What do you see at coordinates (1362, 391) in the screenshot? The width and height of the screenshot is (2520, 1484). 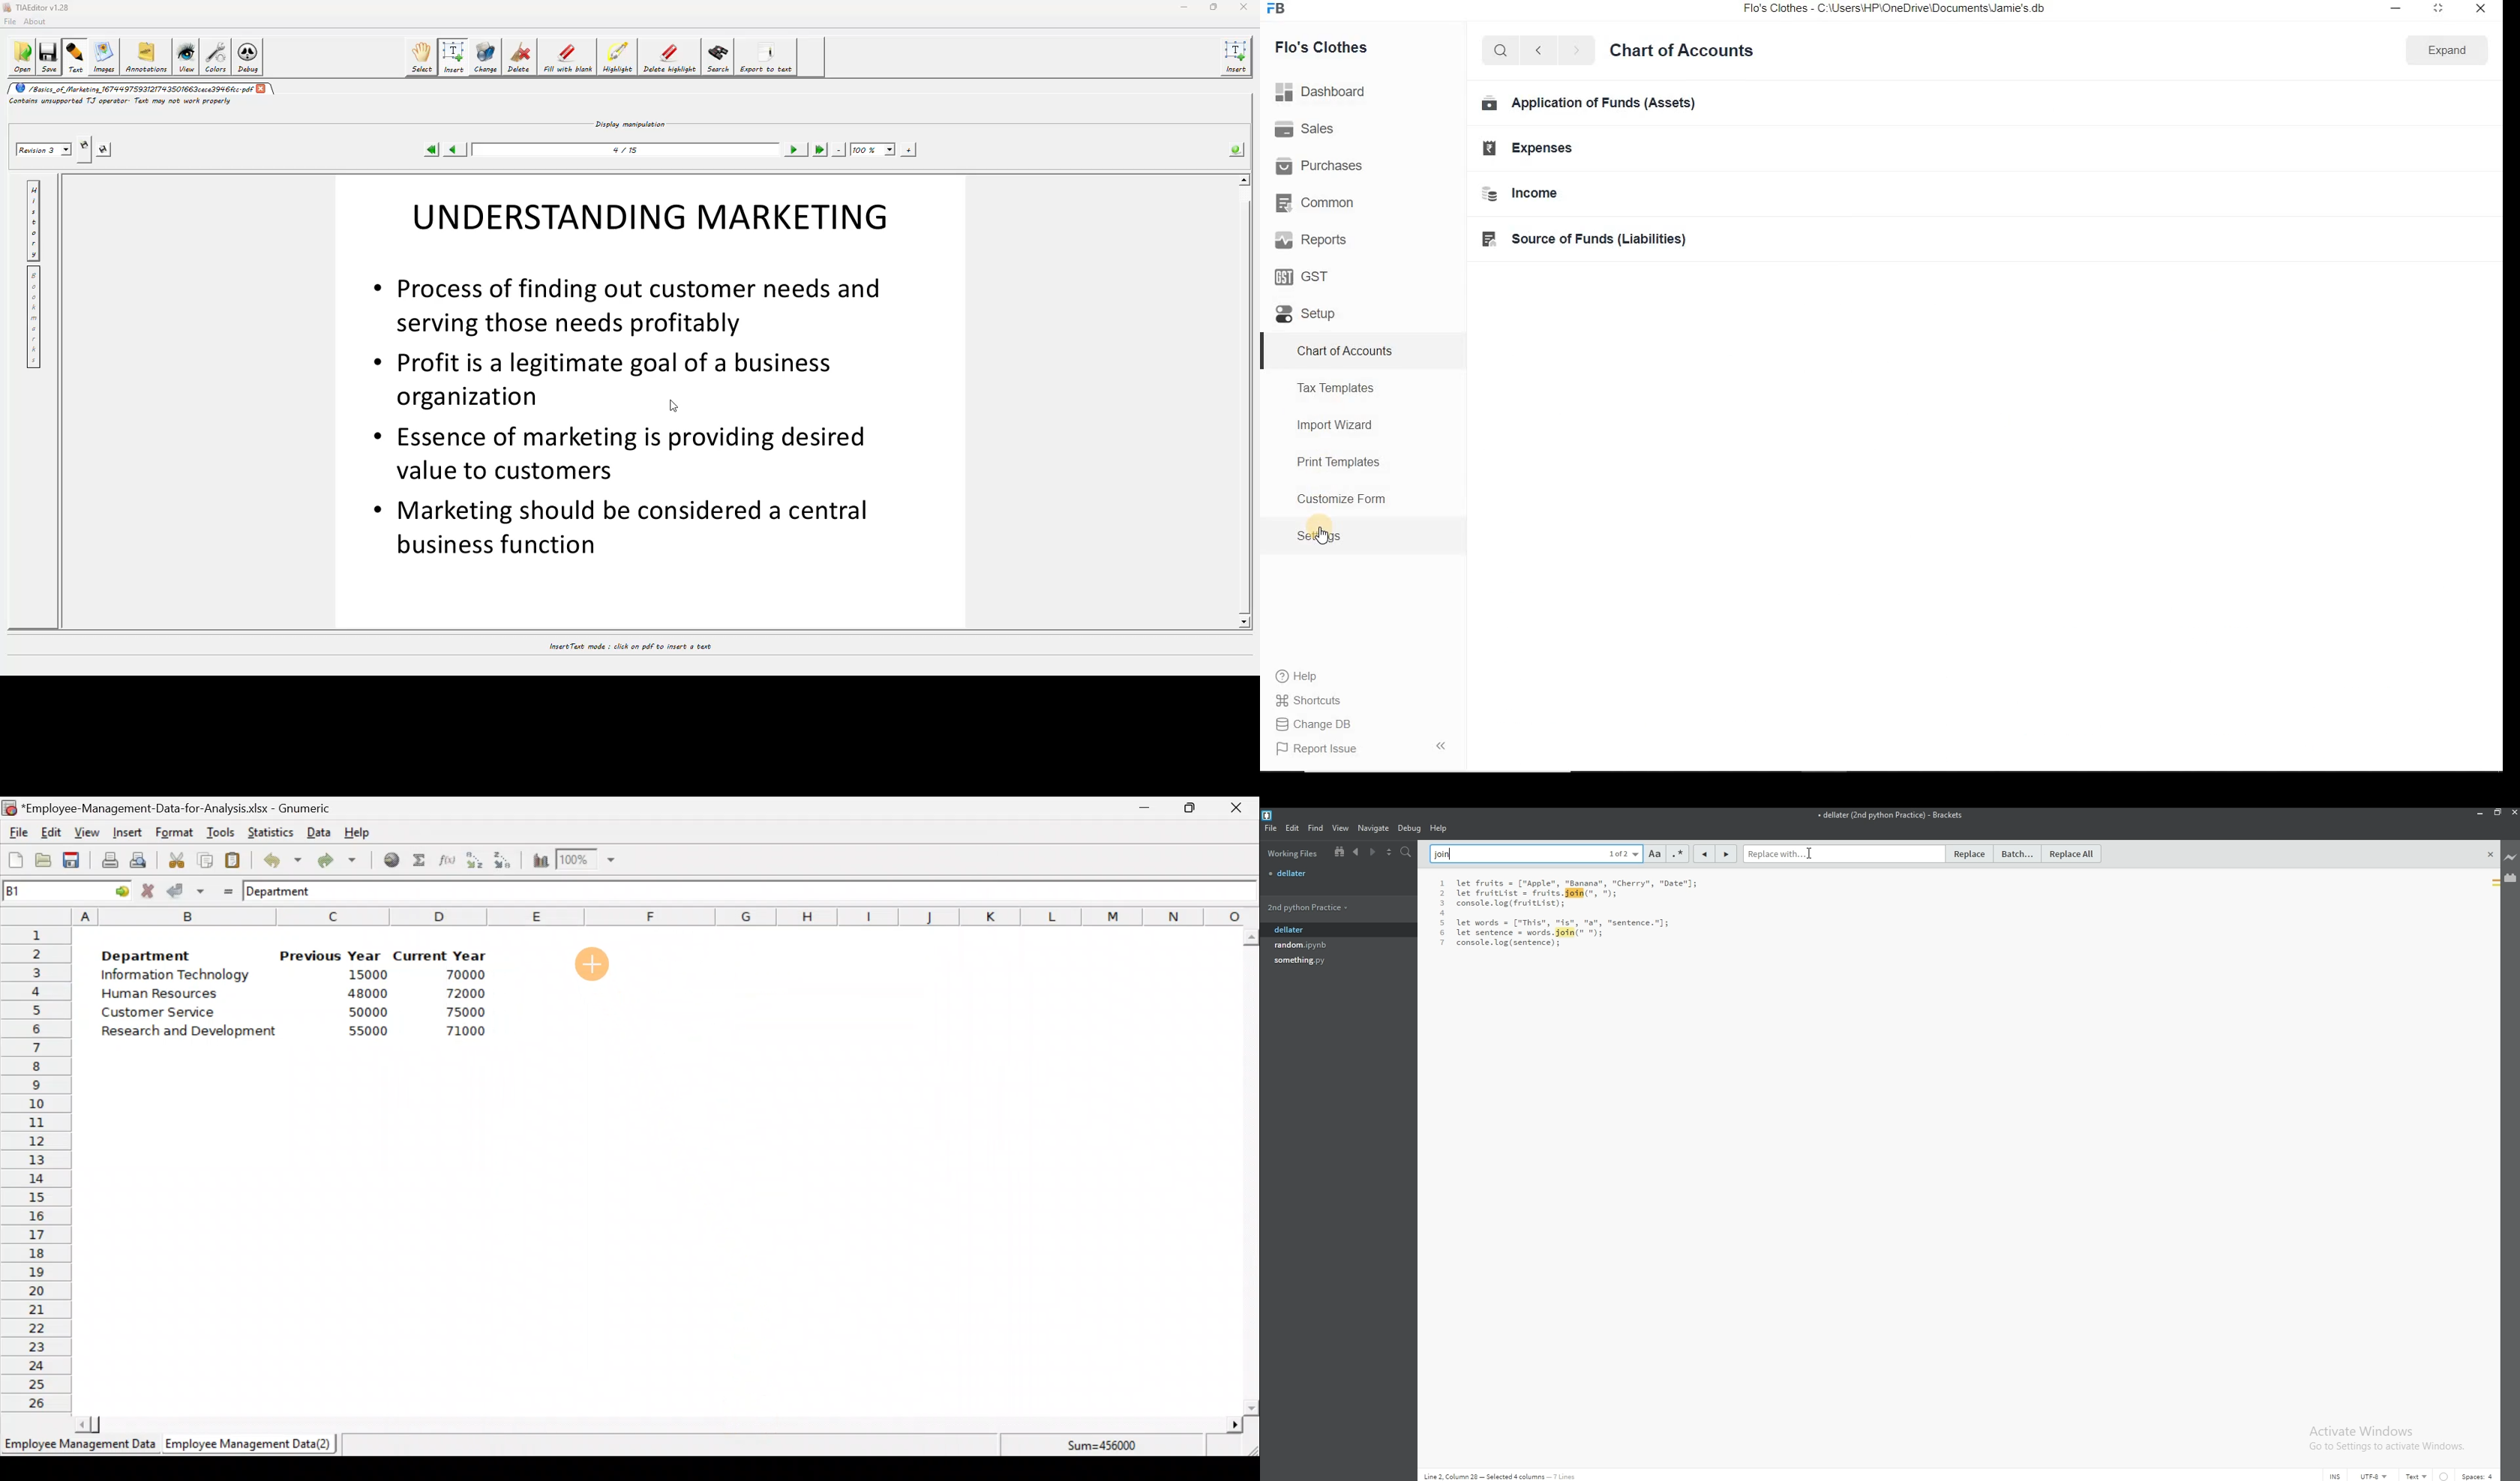 I see `Tax Templates` at bounding box center [1362, 391].